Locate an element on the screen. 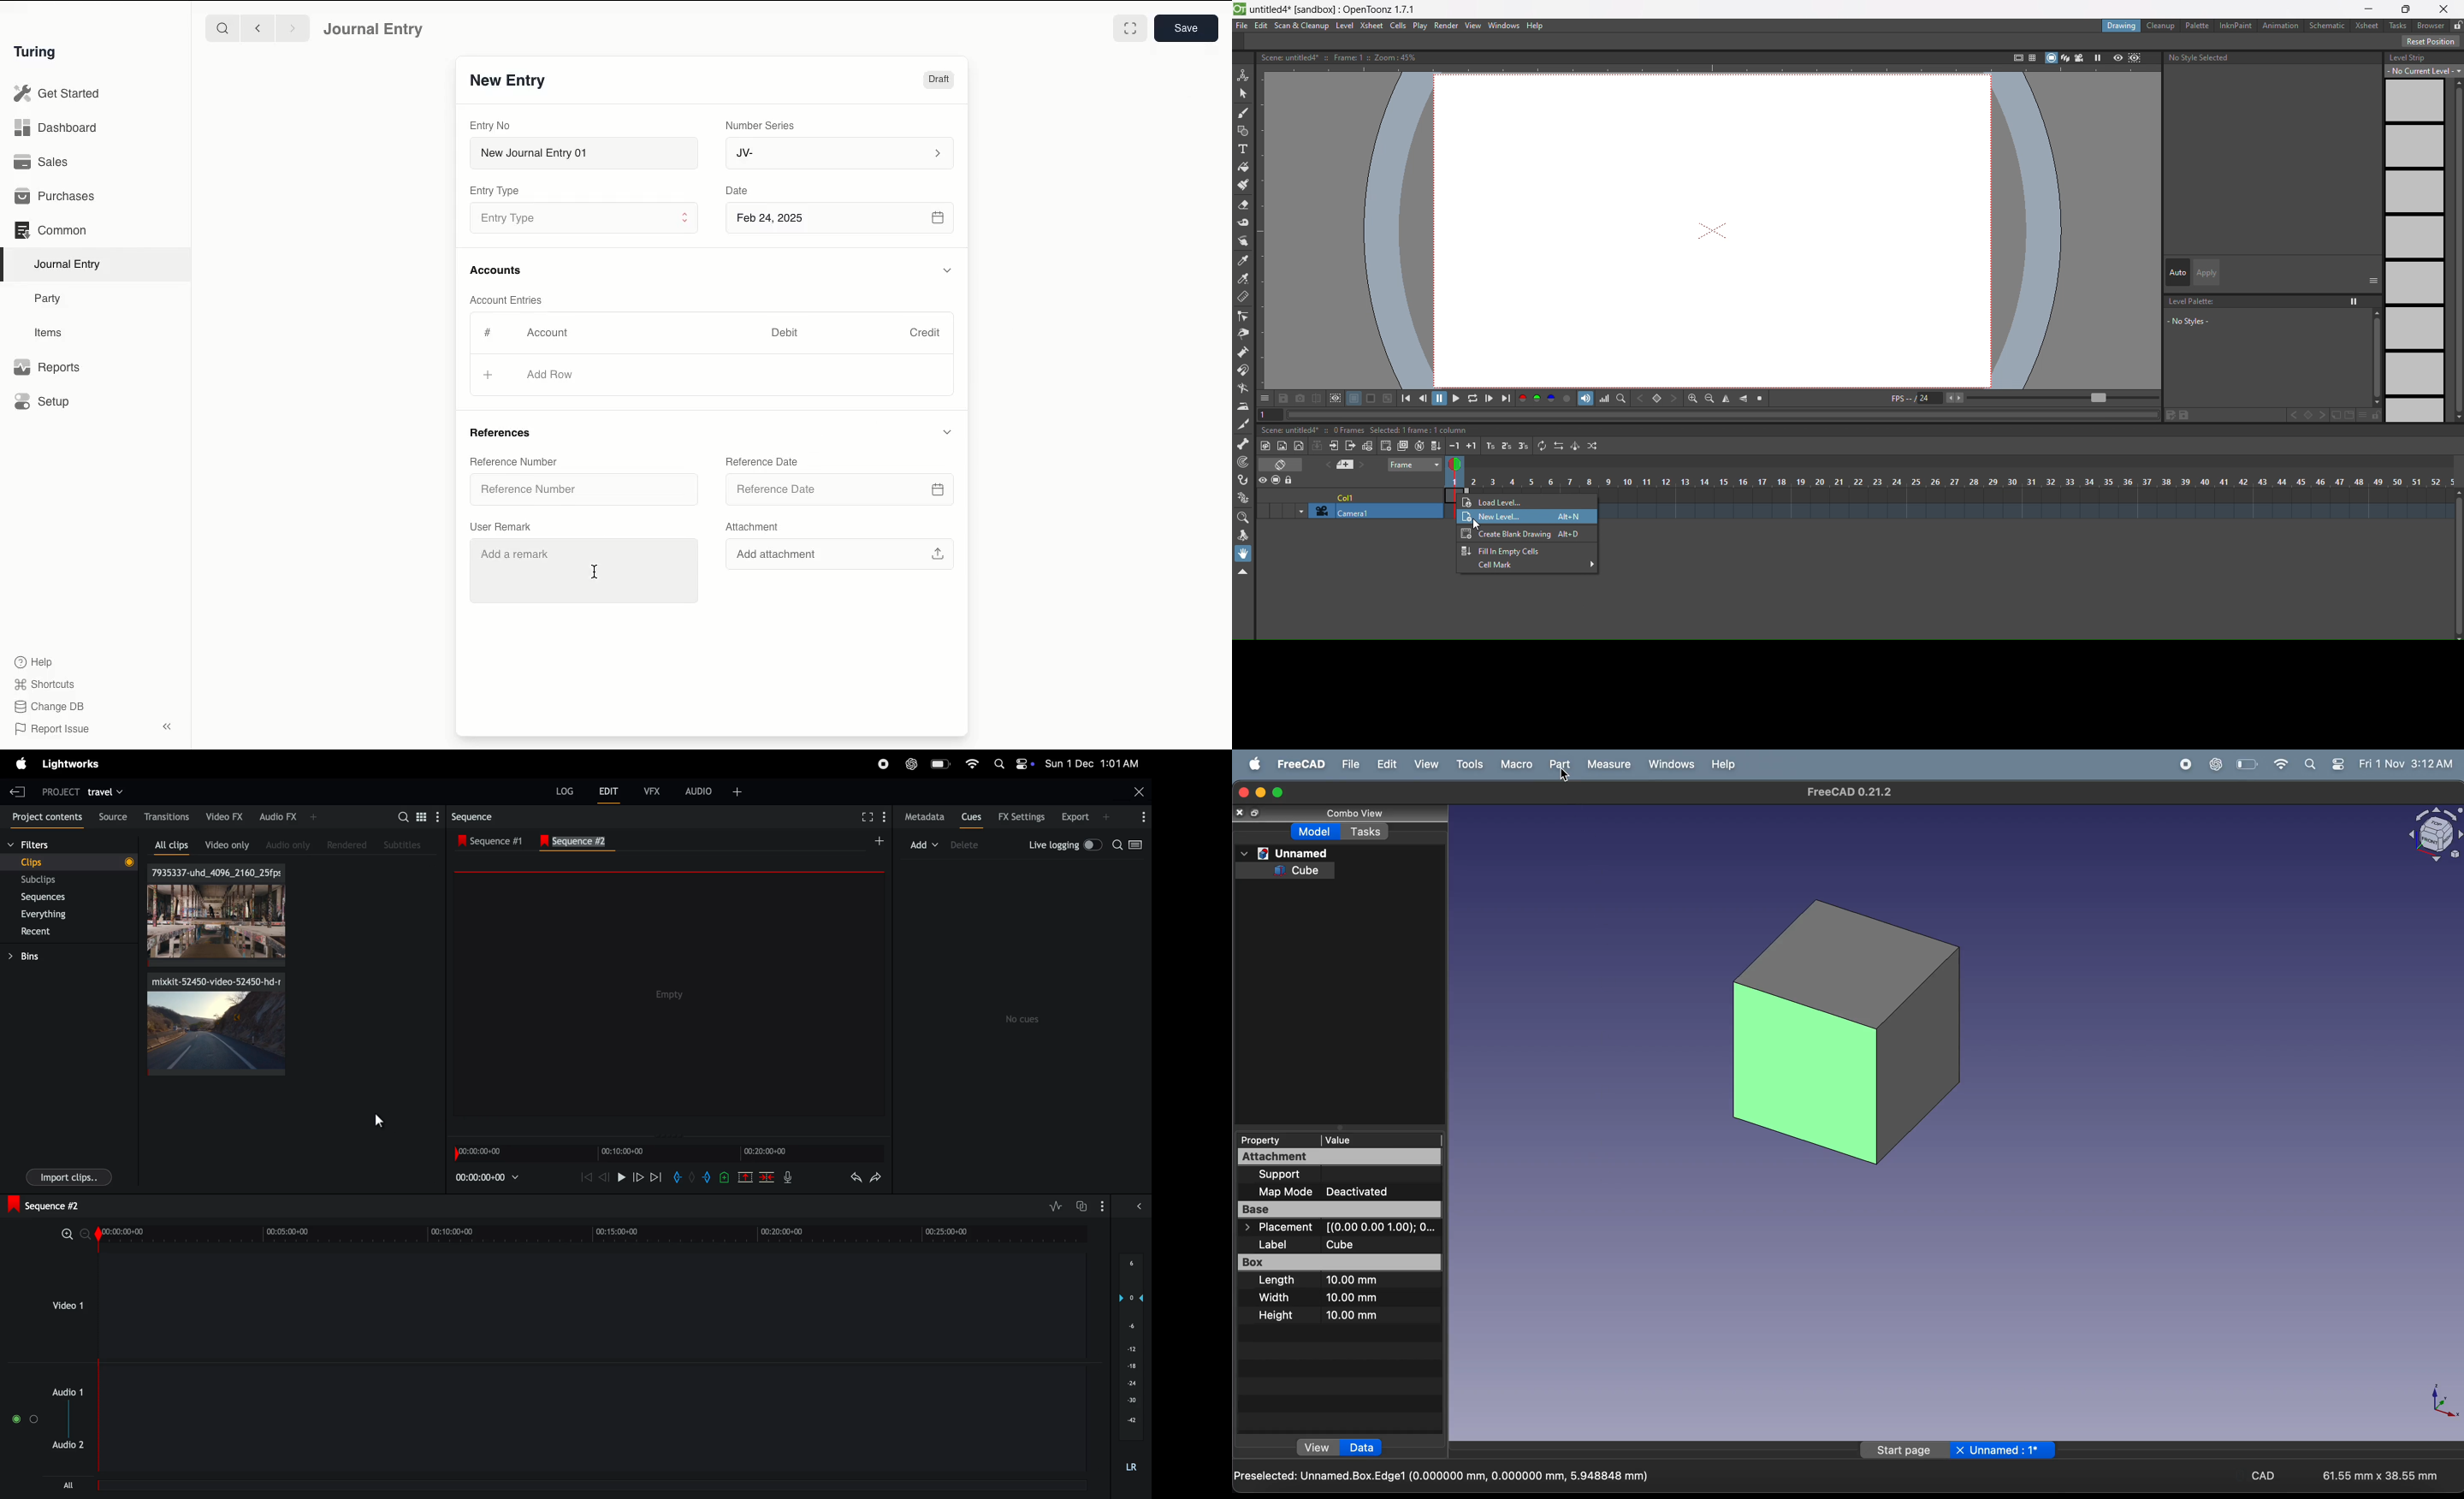 This screenshot has width=2464, height=1512. Purchases is located at coordinates (56, 198).